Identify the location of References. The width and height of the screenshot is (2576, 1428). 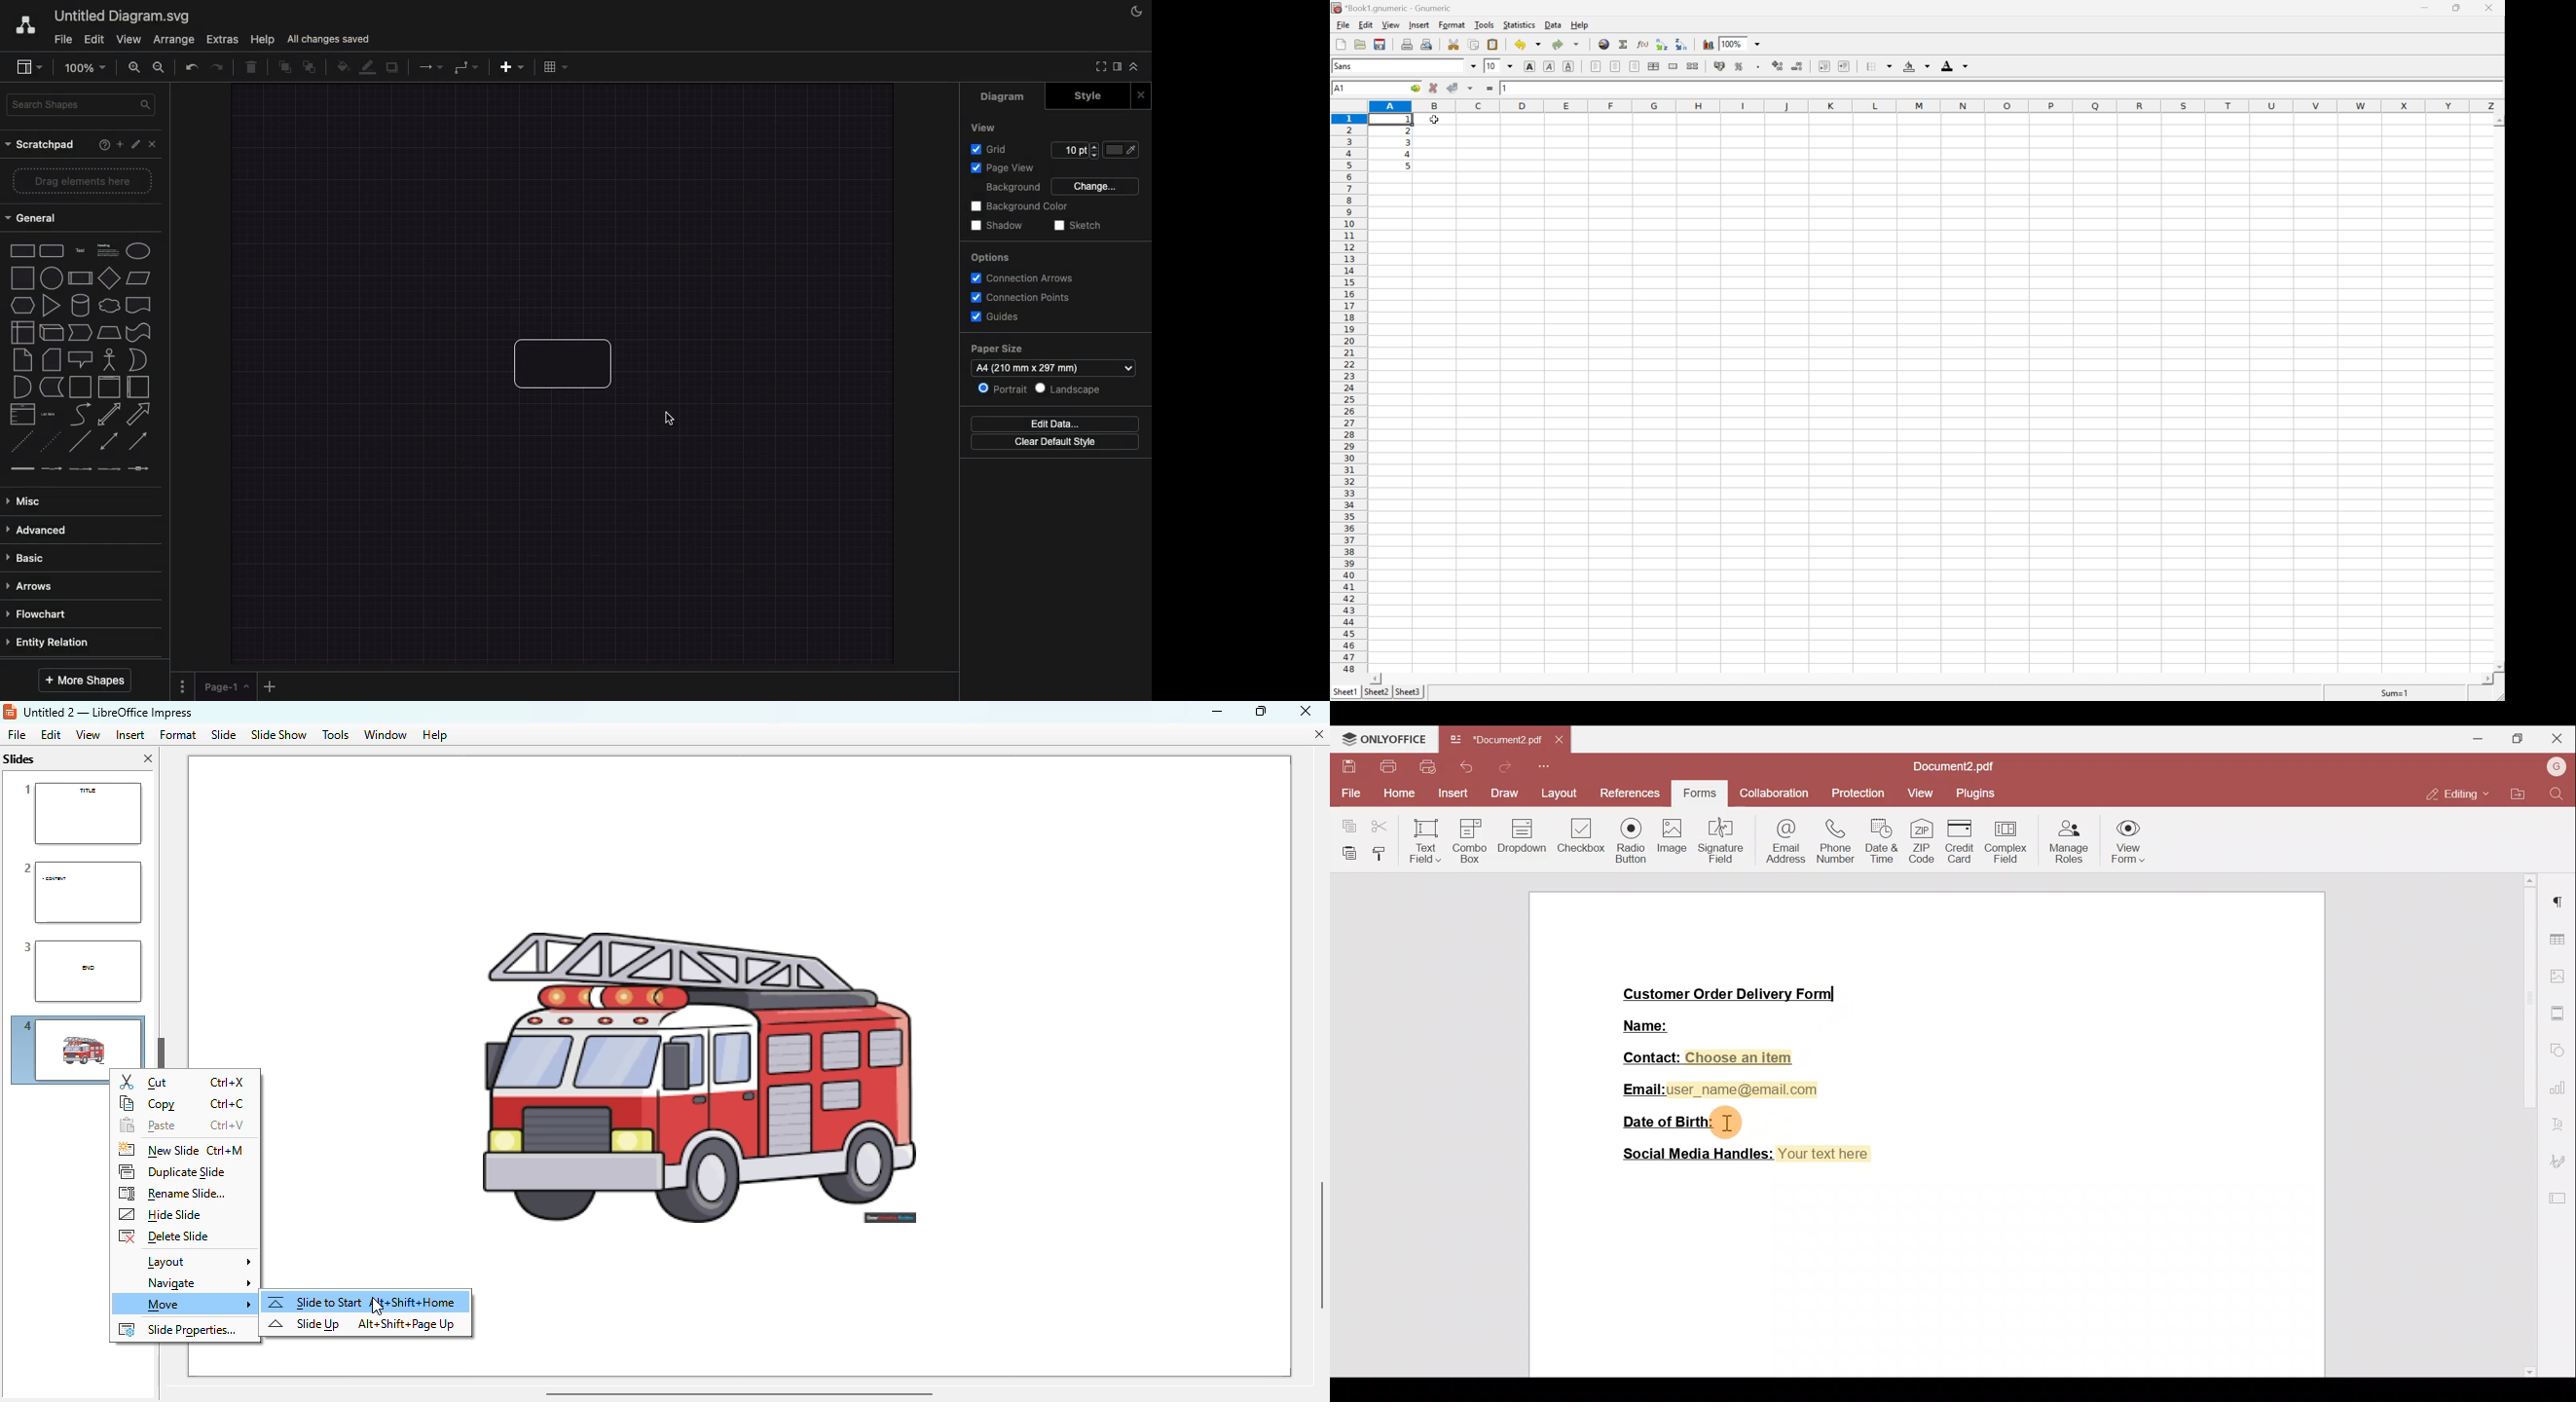
(1633, 794).